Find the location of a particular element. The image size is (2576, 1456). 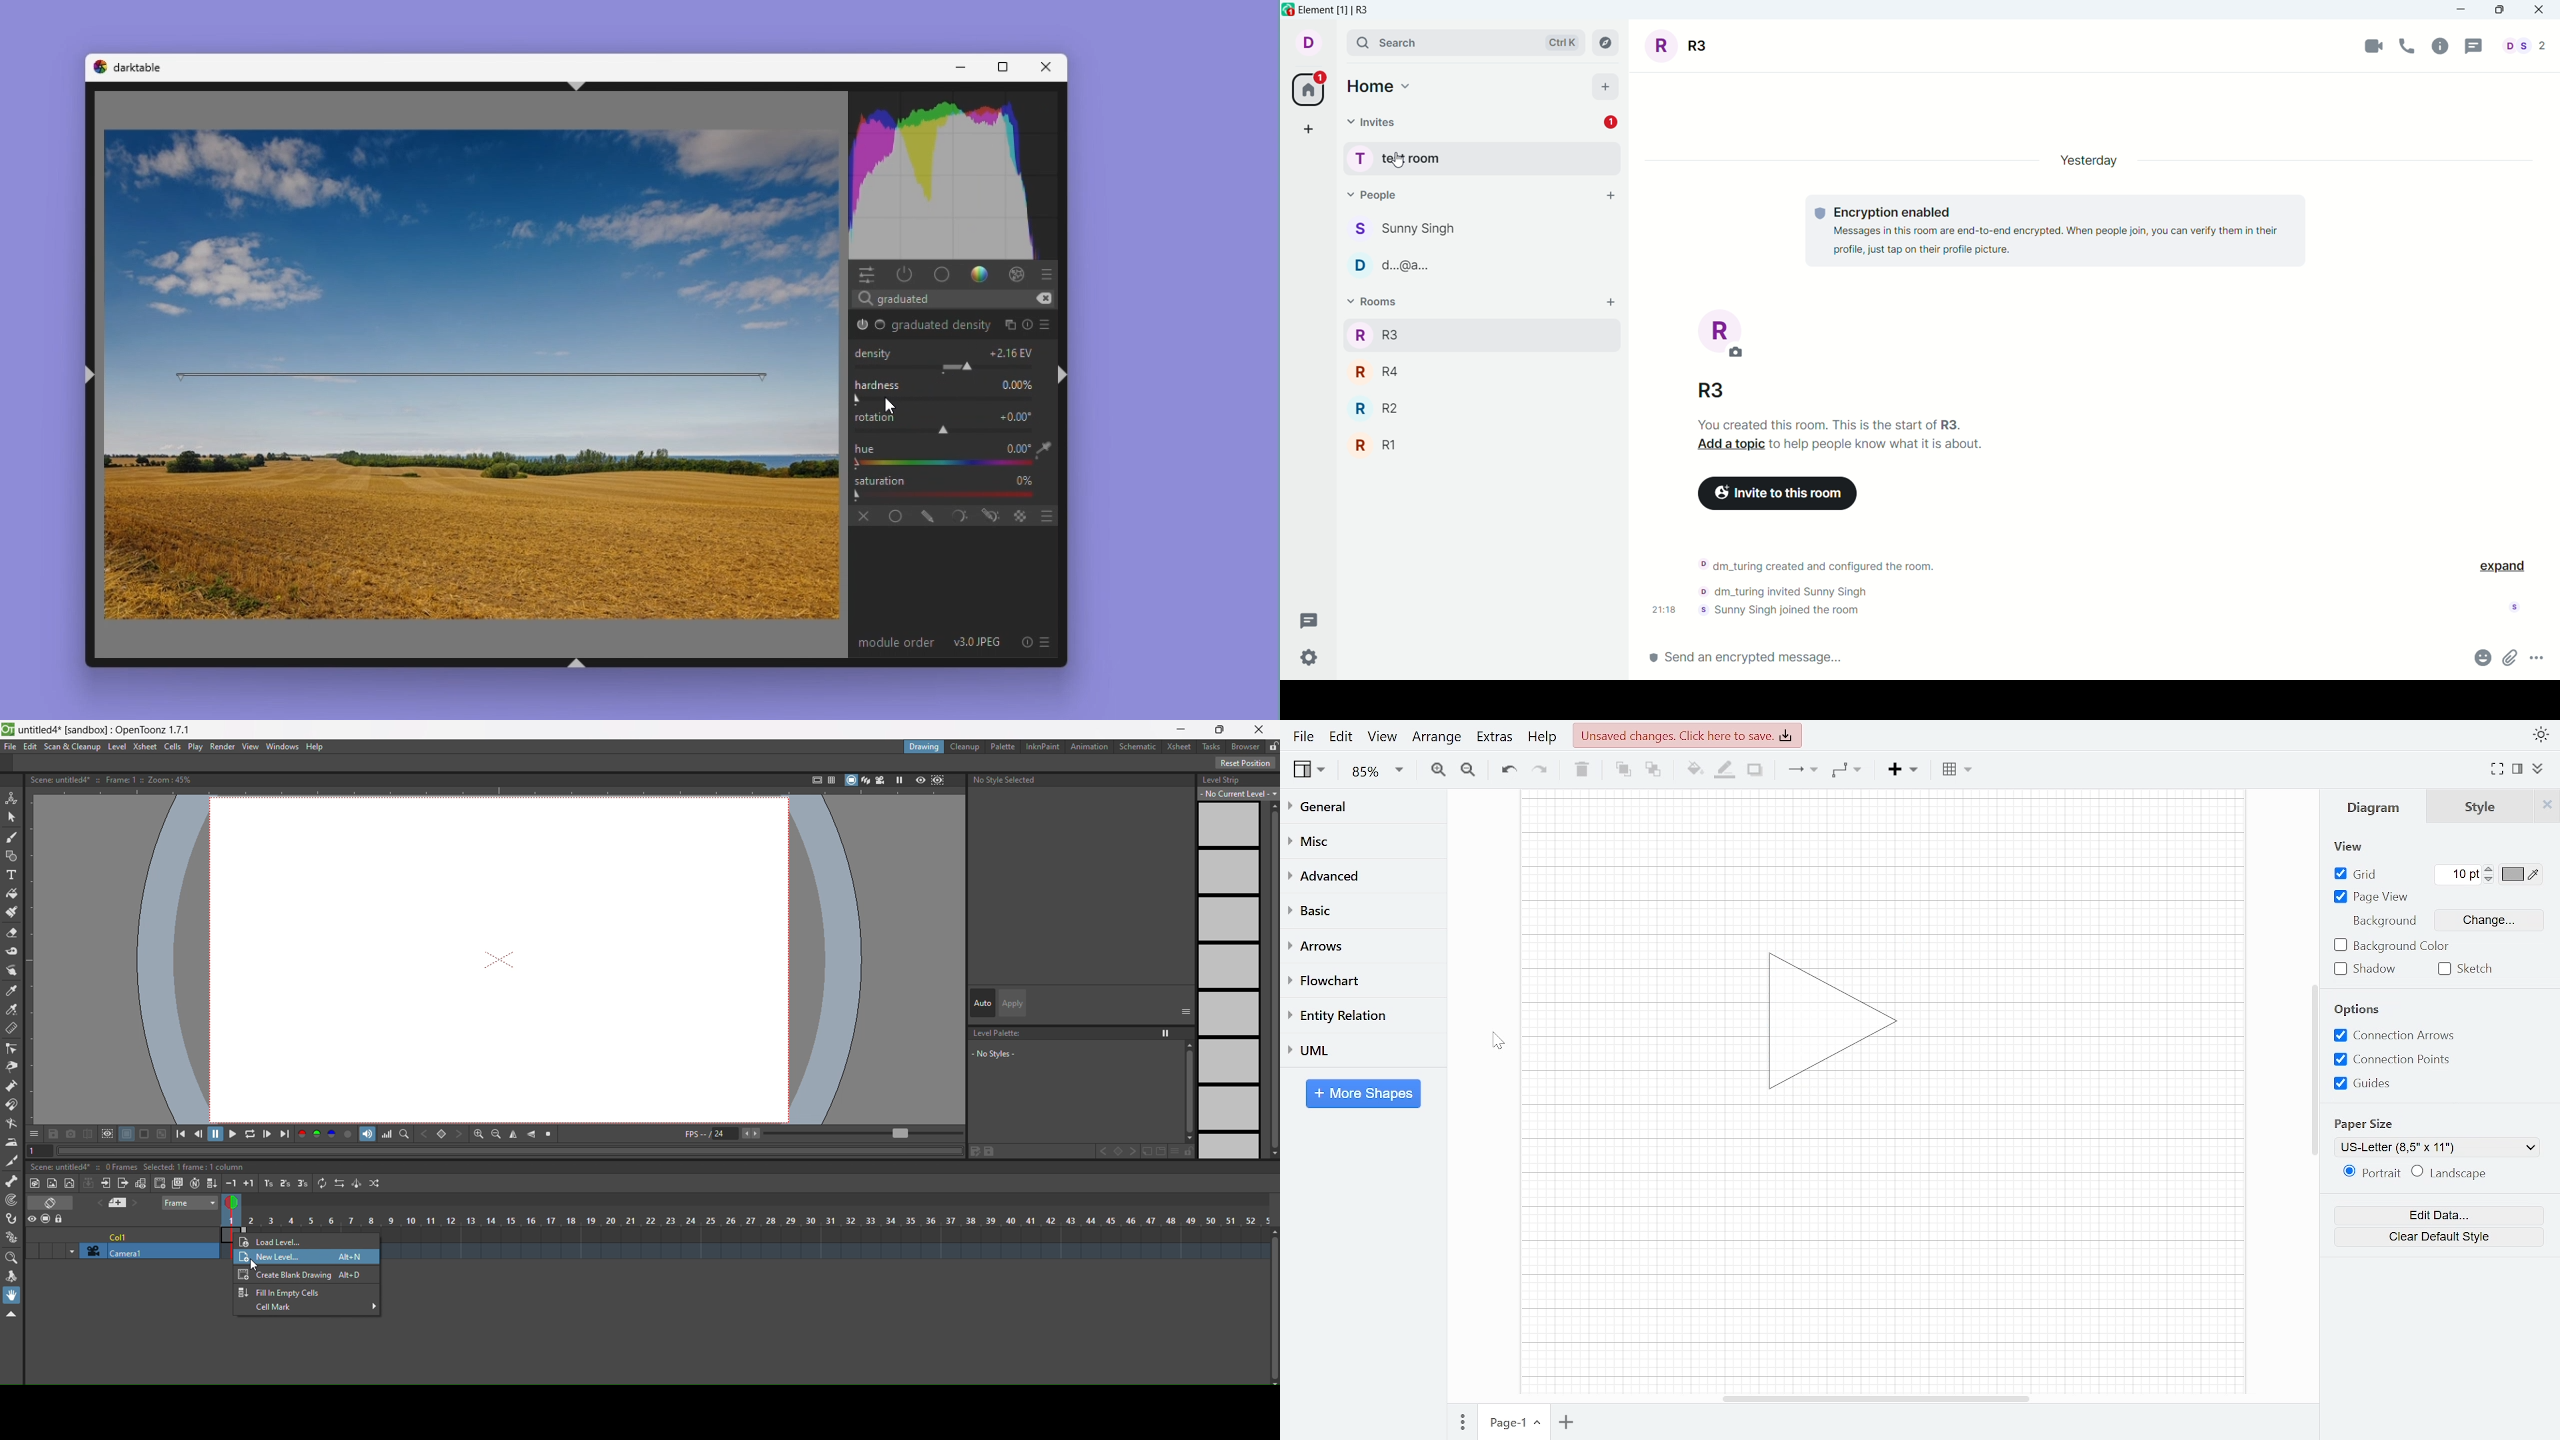

Hardness is located at coordinates (876, 383).